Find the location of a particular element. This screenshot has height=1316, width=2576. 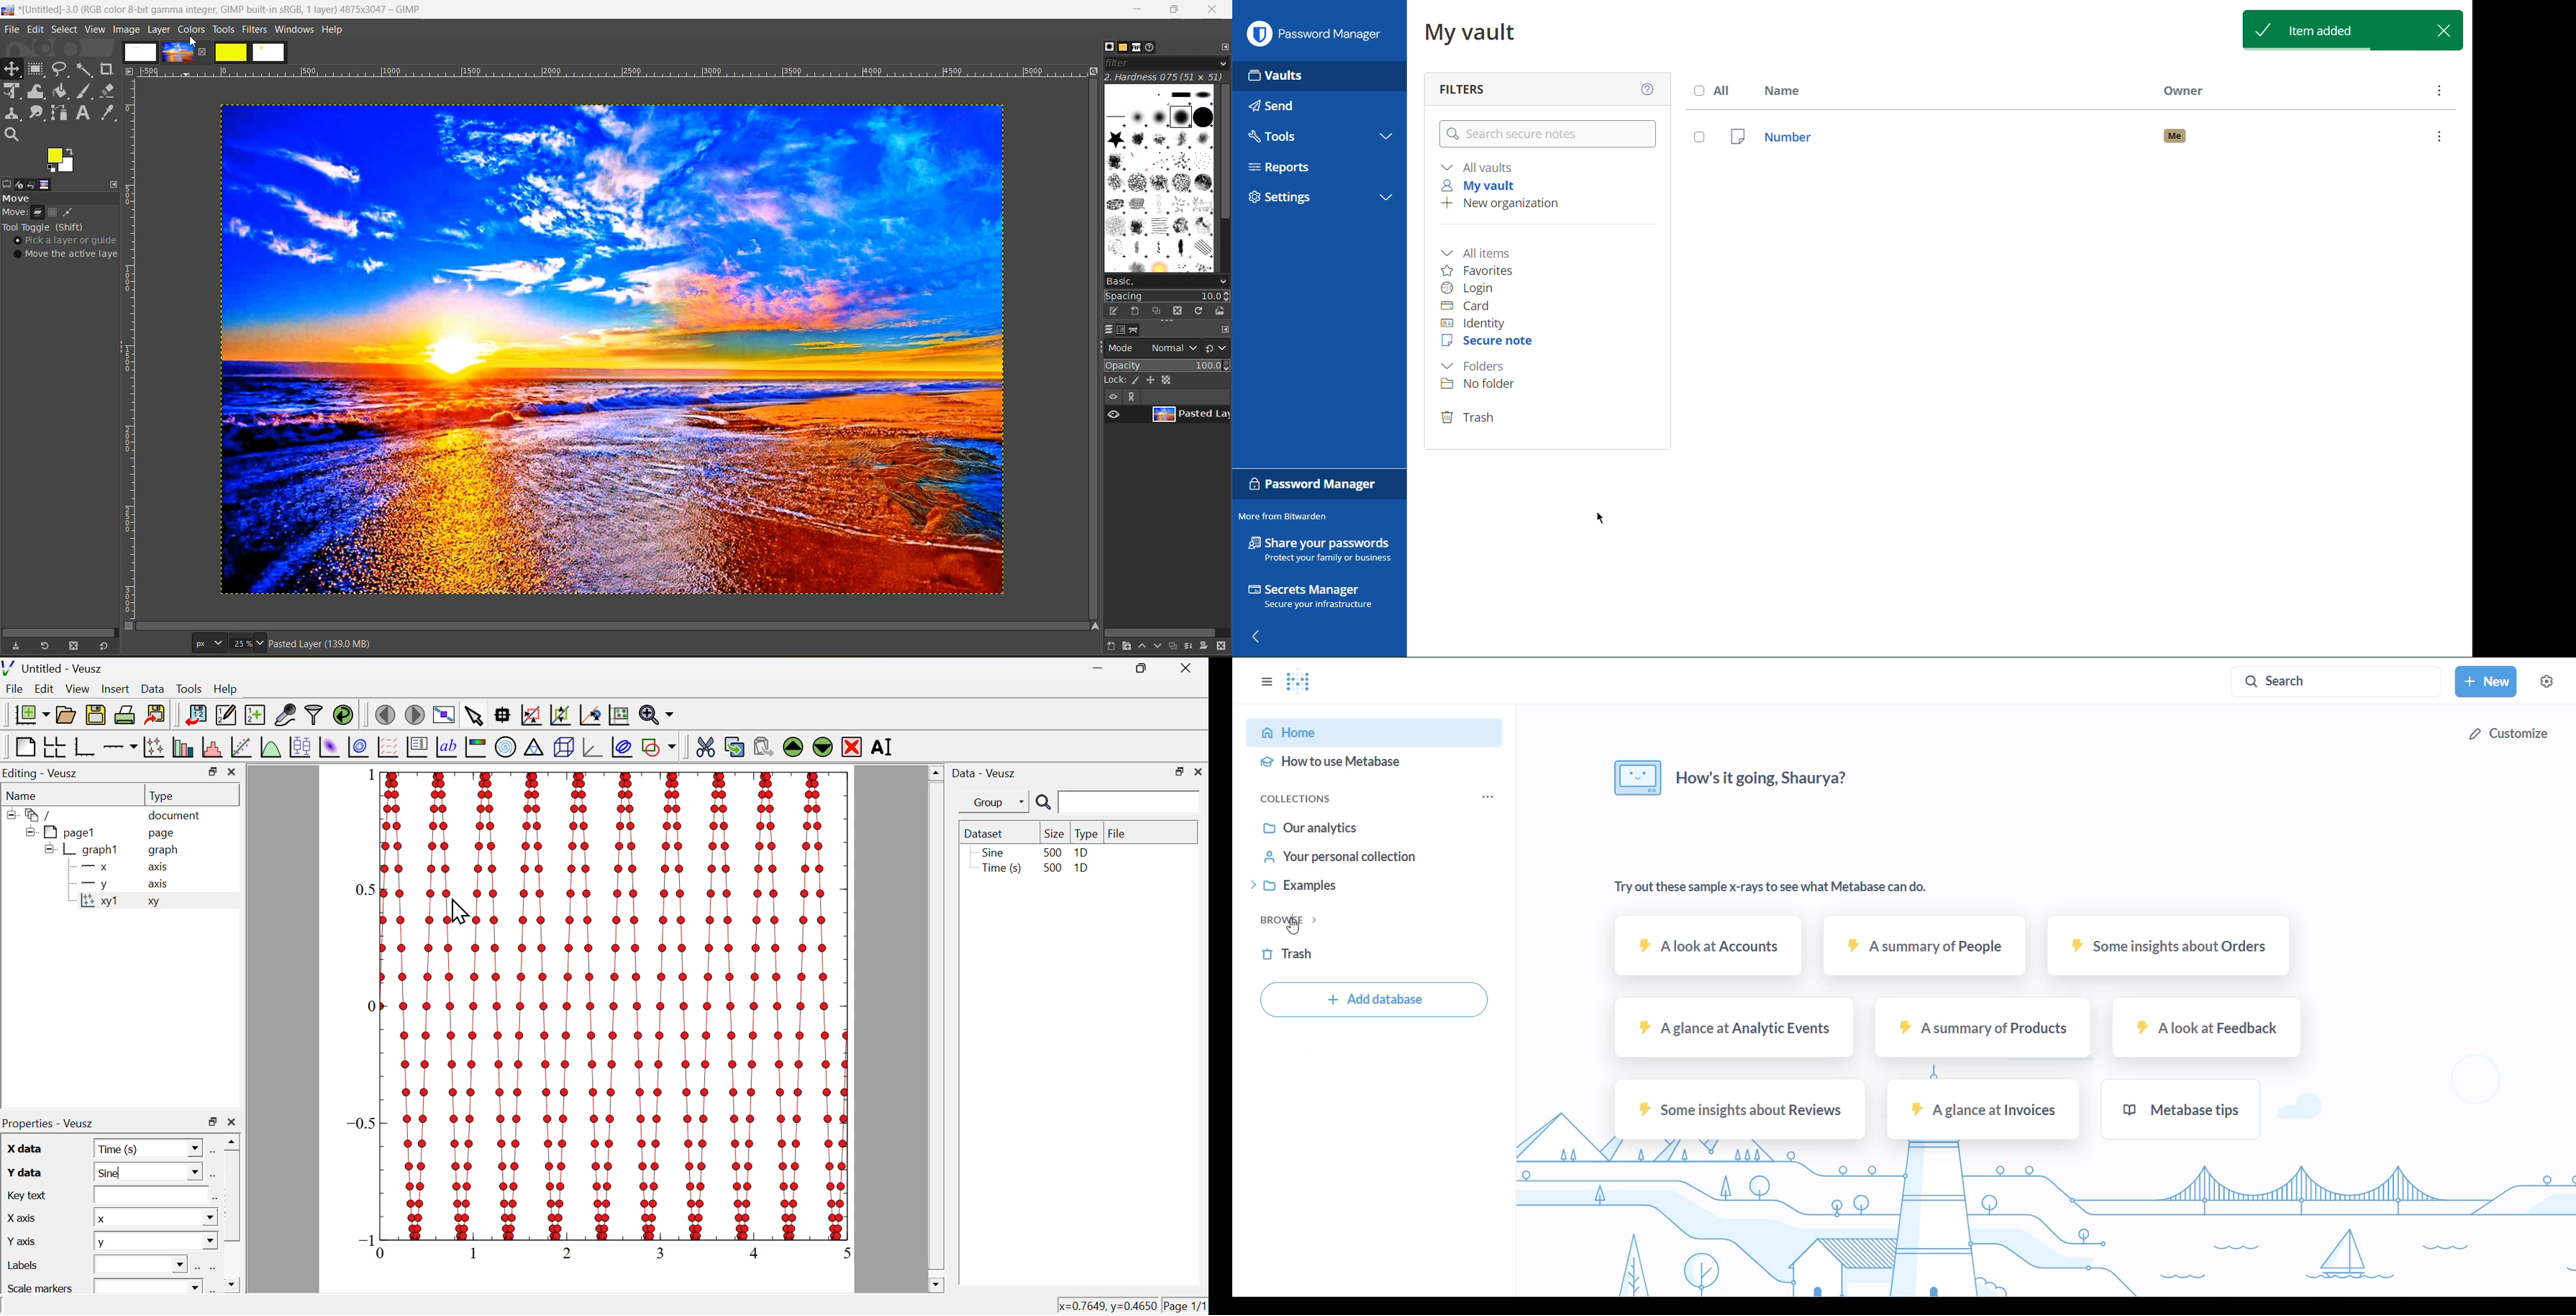

delete brush is located at coordinates (1181, 312).